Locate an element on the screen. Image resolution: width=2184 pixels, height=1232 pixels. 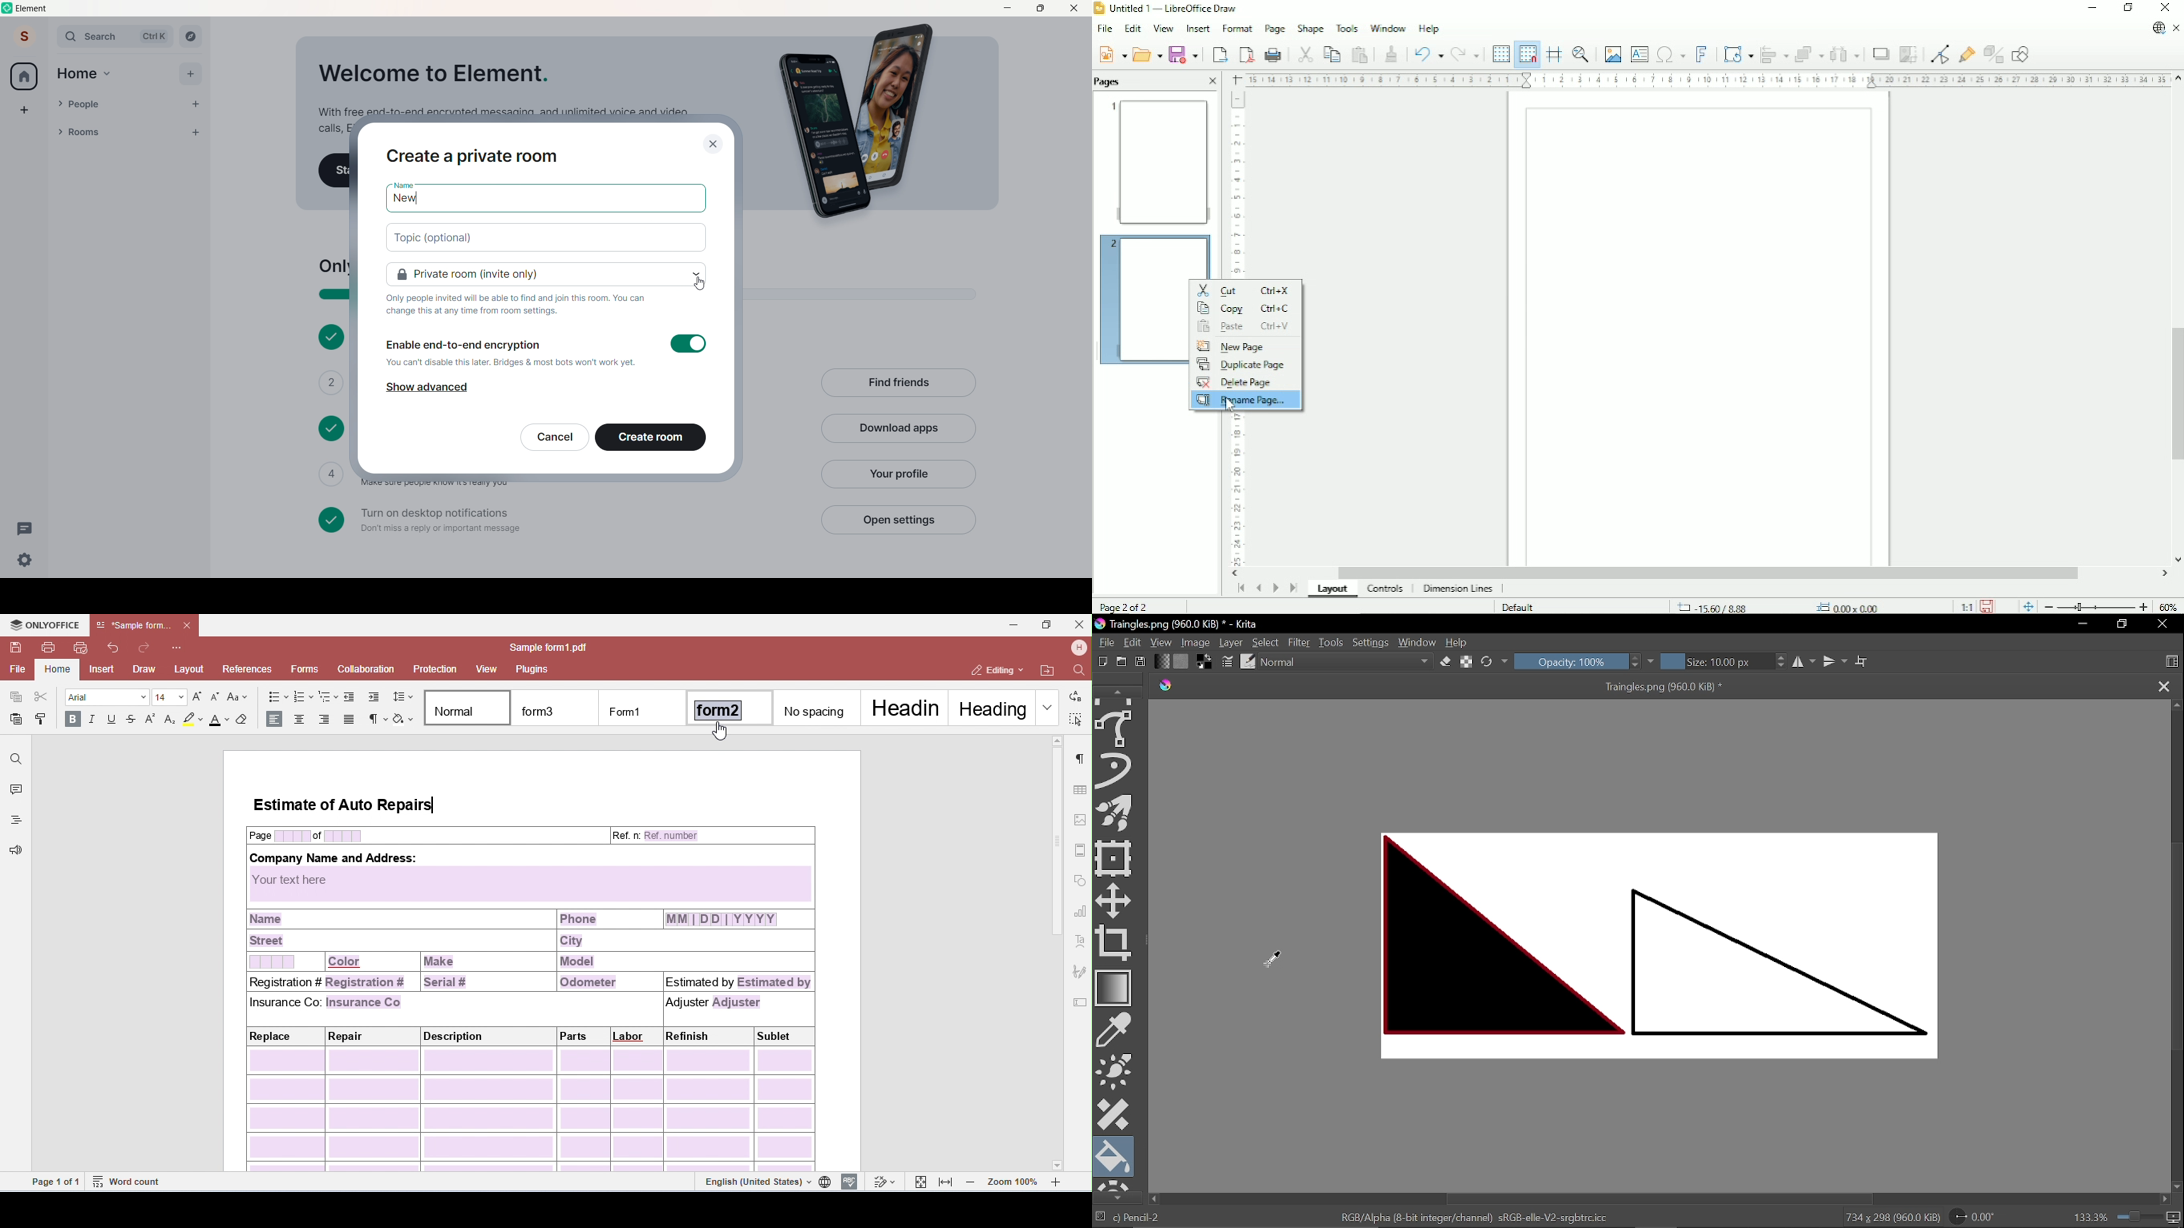
Delete Page is located at coordinates (1233, 382).